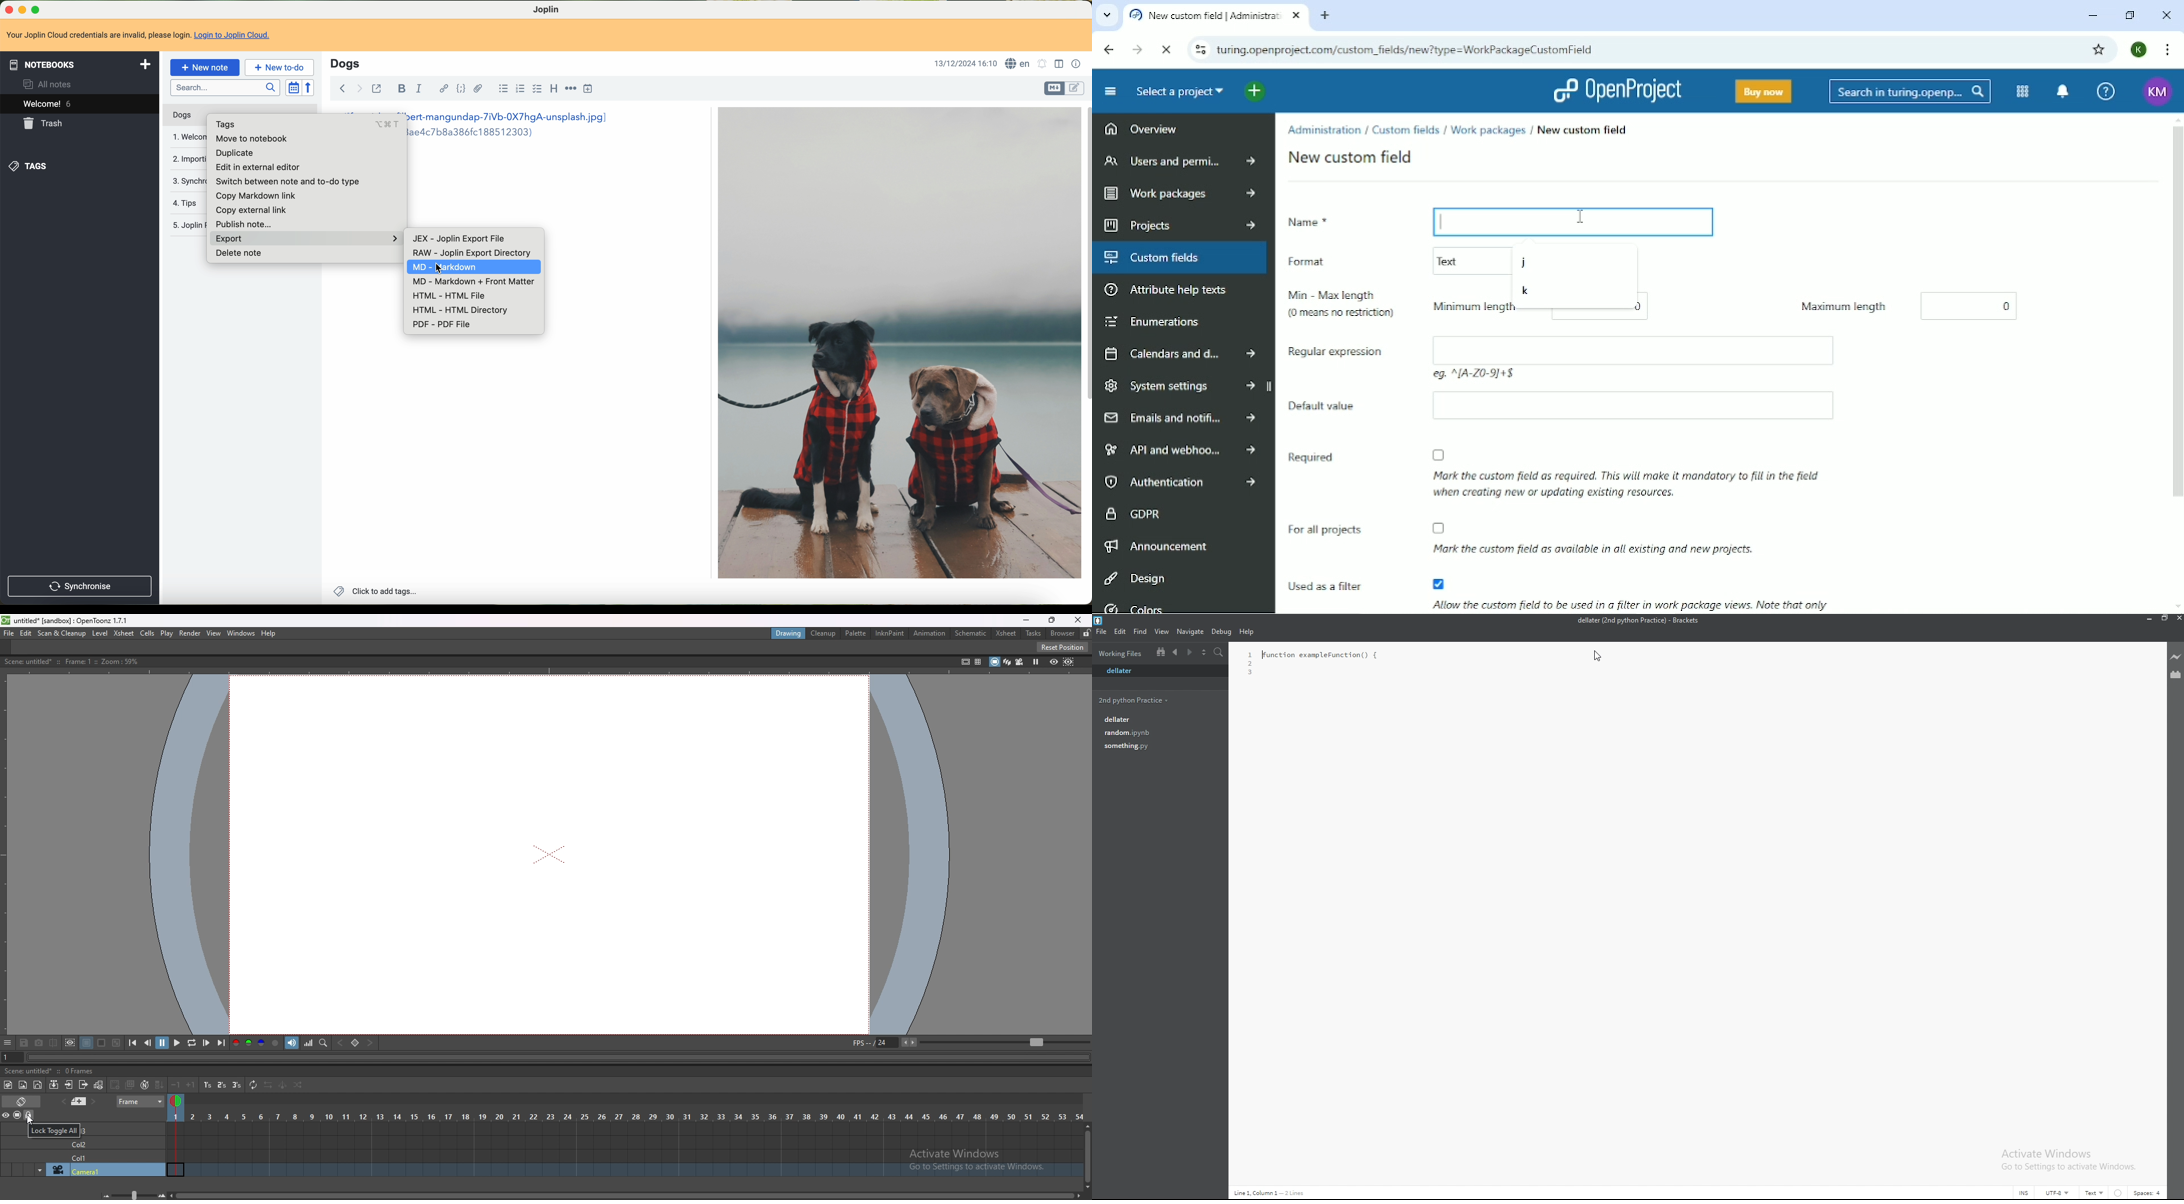  What do you see at coordinates (205, 67) in the screenshot?
I see `new note` at bounding box center [205, 67].